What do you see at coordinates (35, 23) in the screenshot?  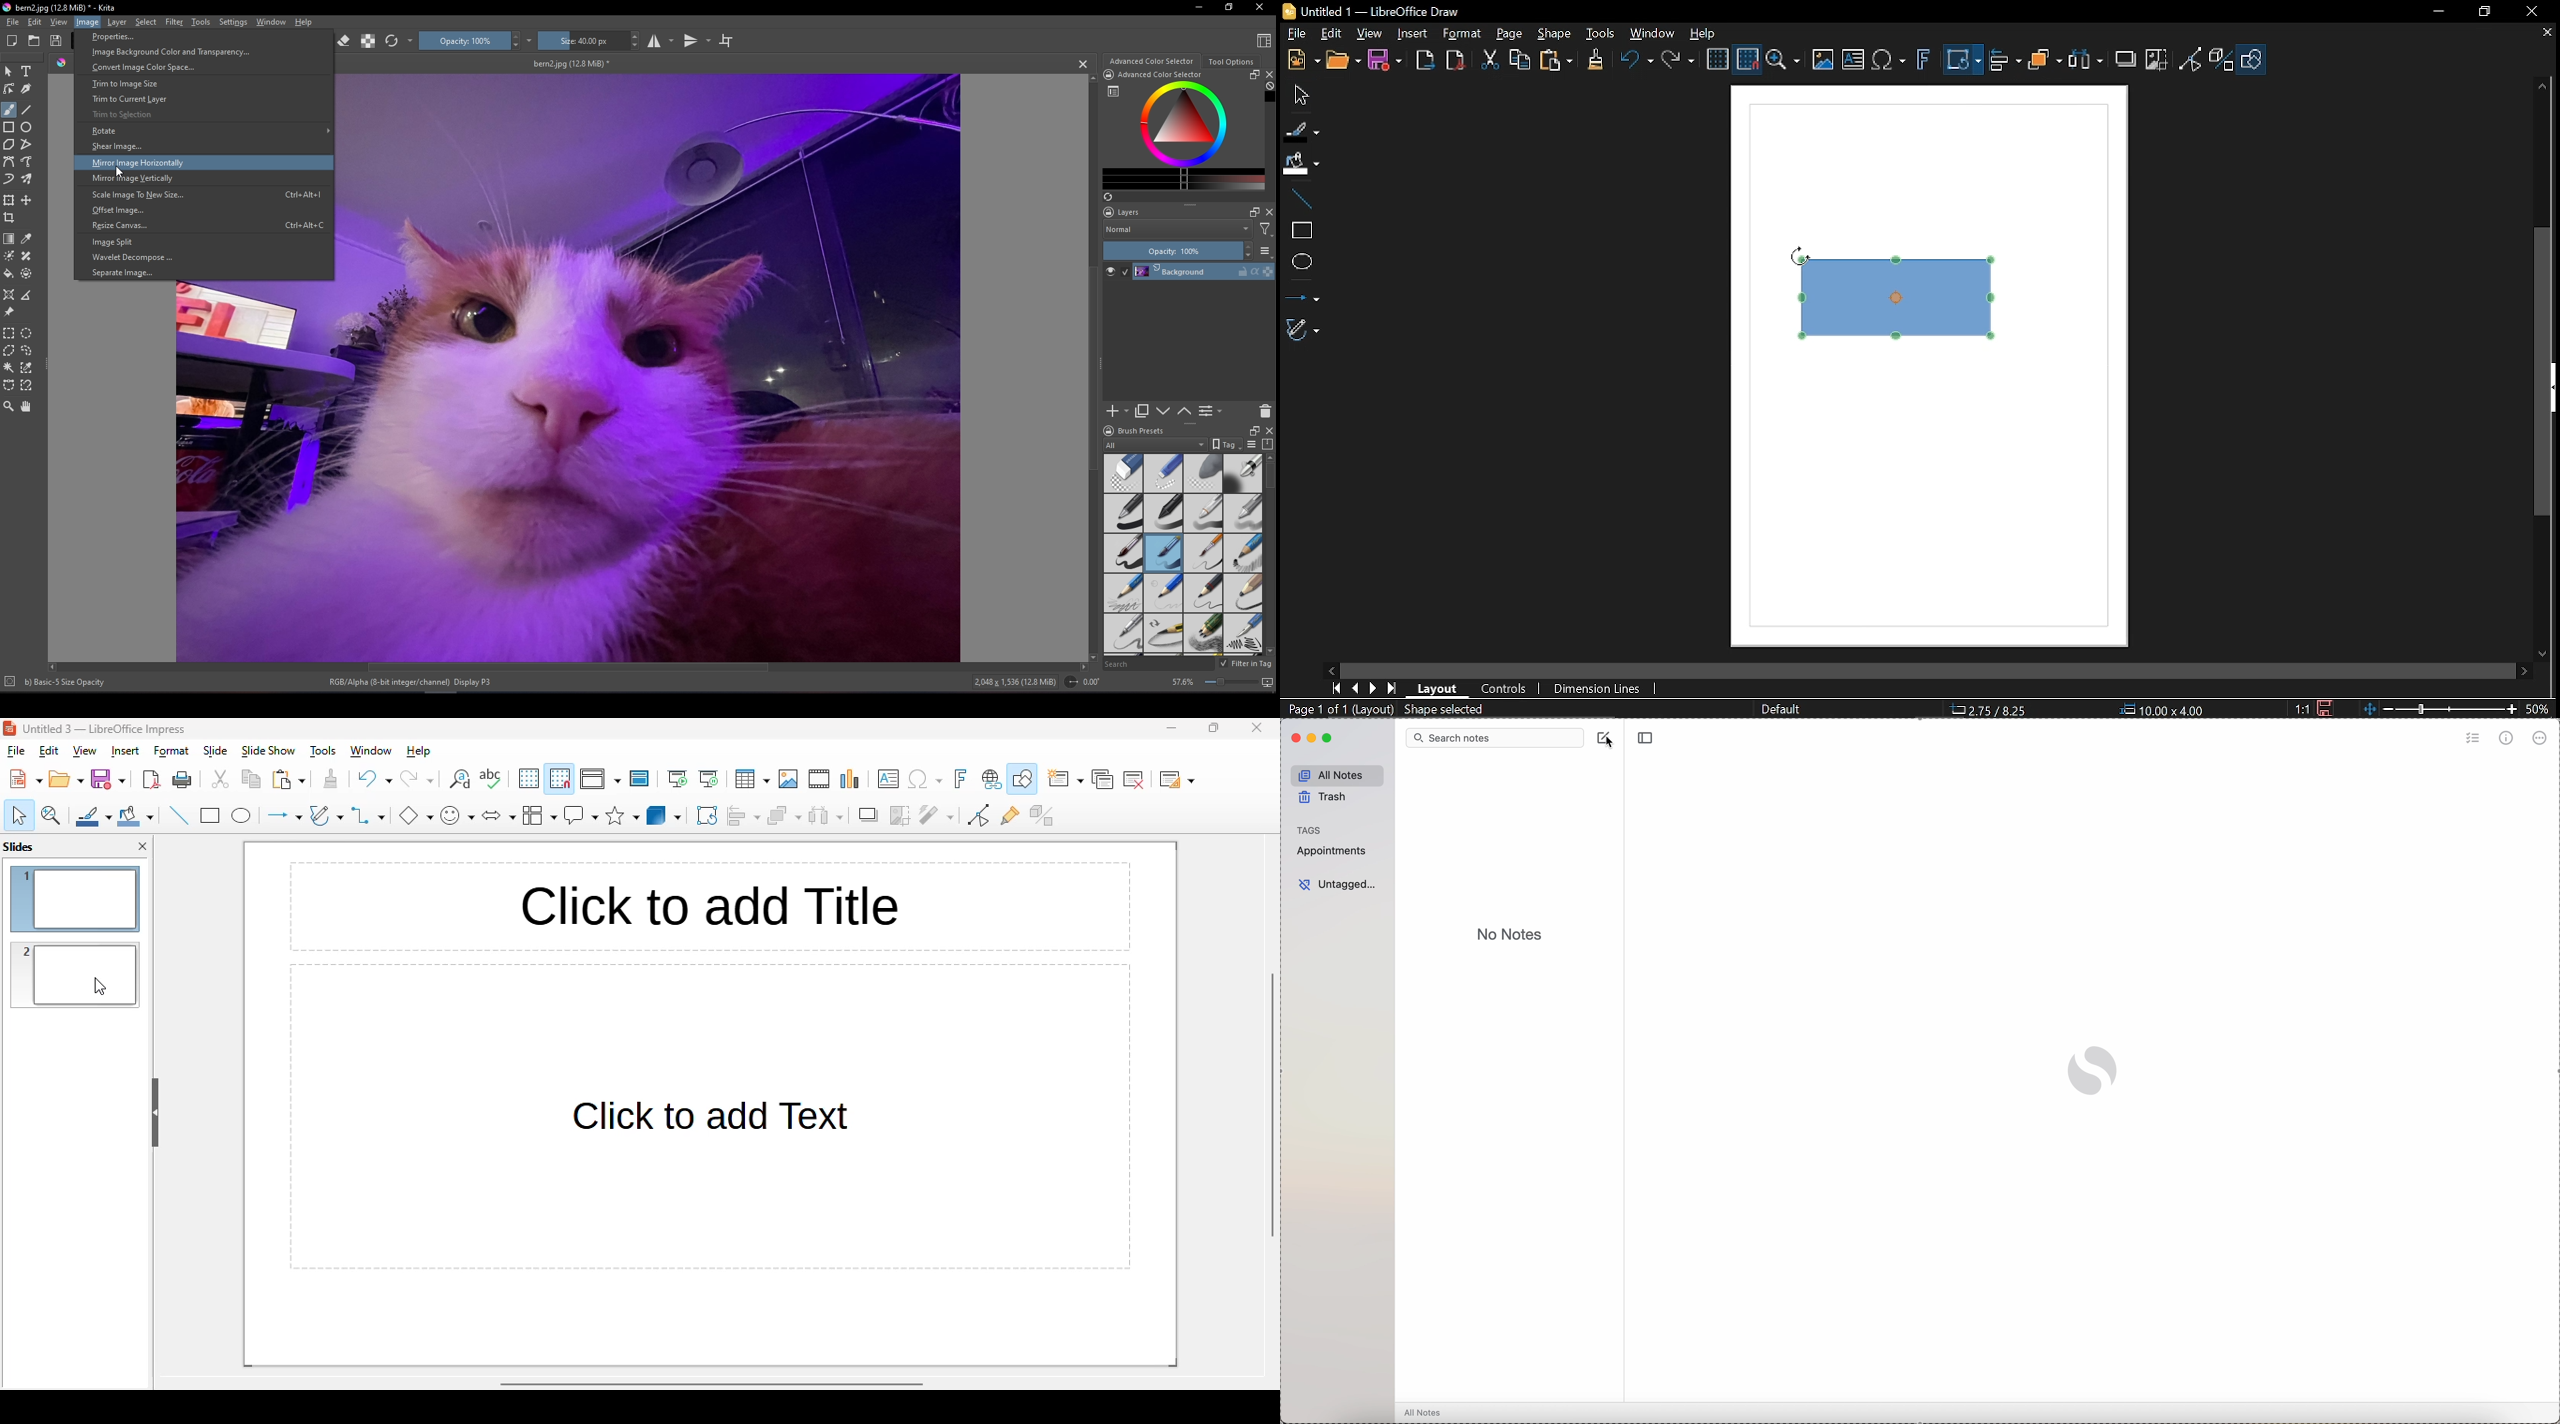 I see `Edit` at bounding box center [35, 23].